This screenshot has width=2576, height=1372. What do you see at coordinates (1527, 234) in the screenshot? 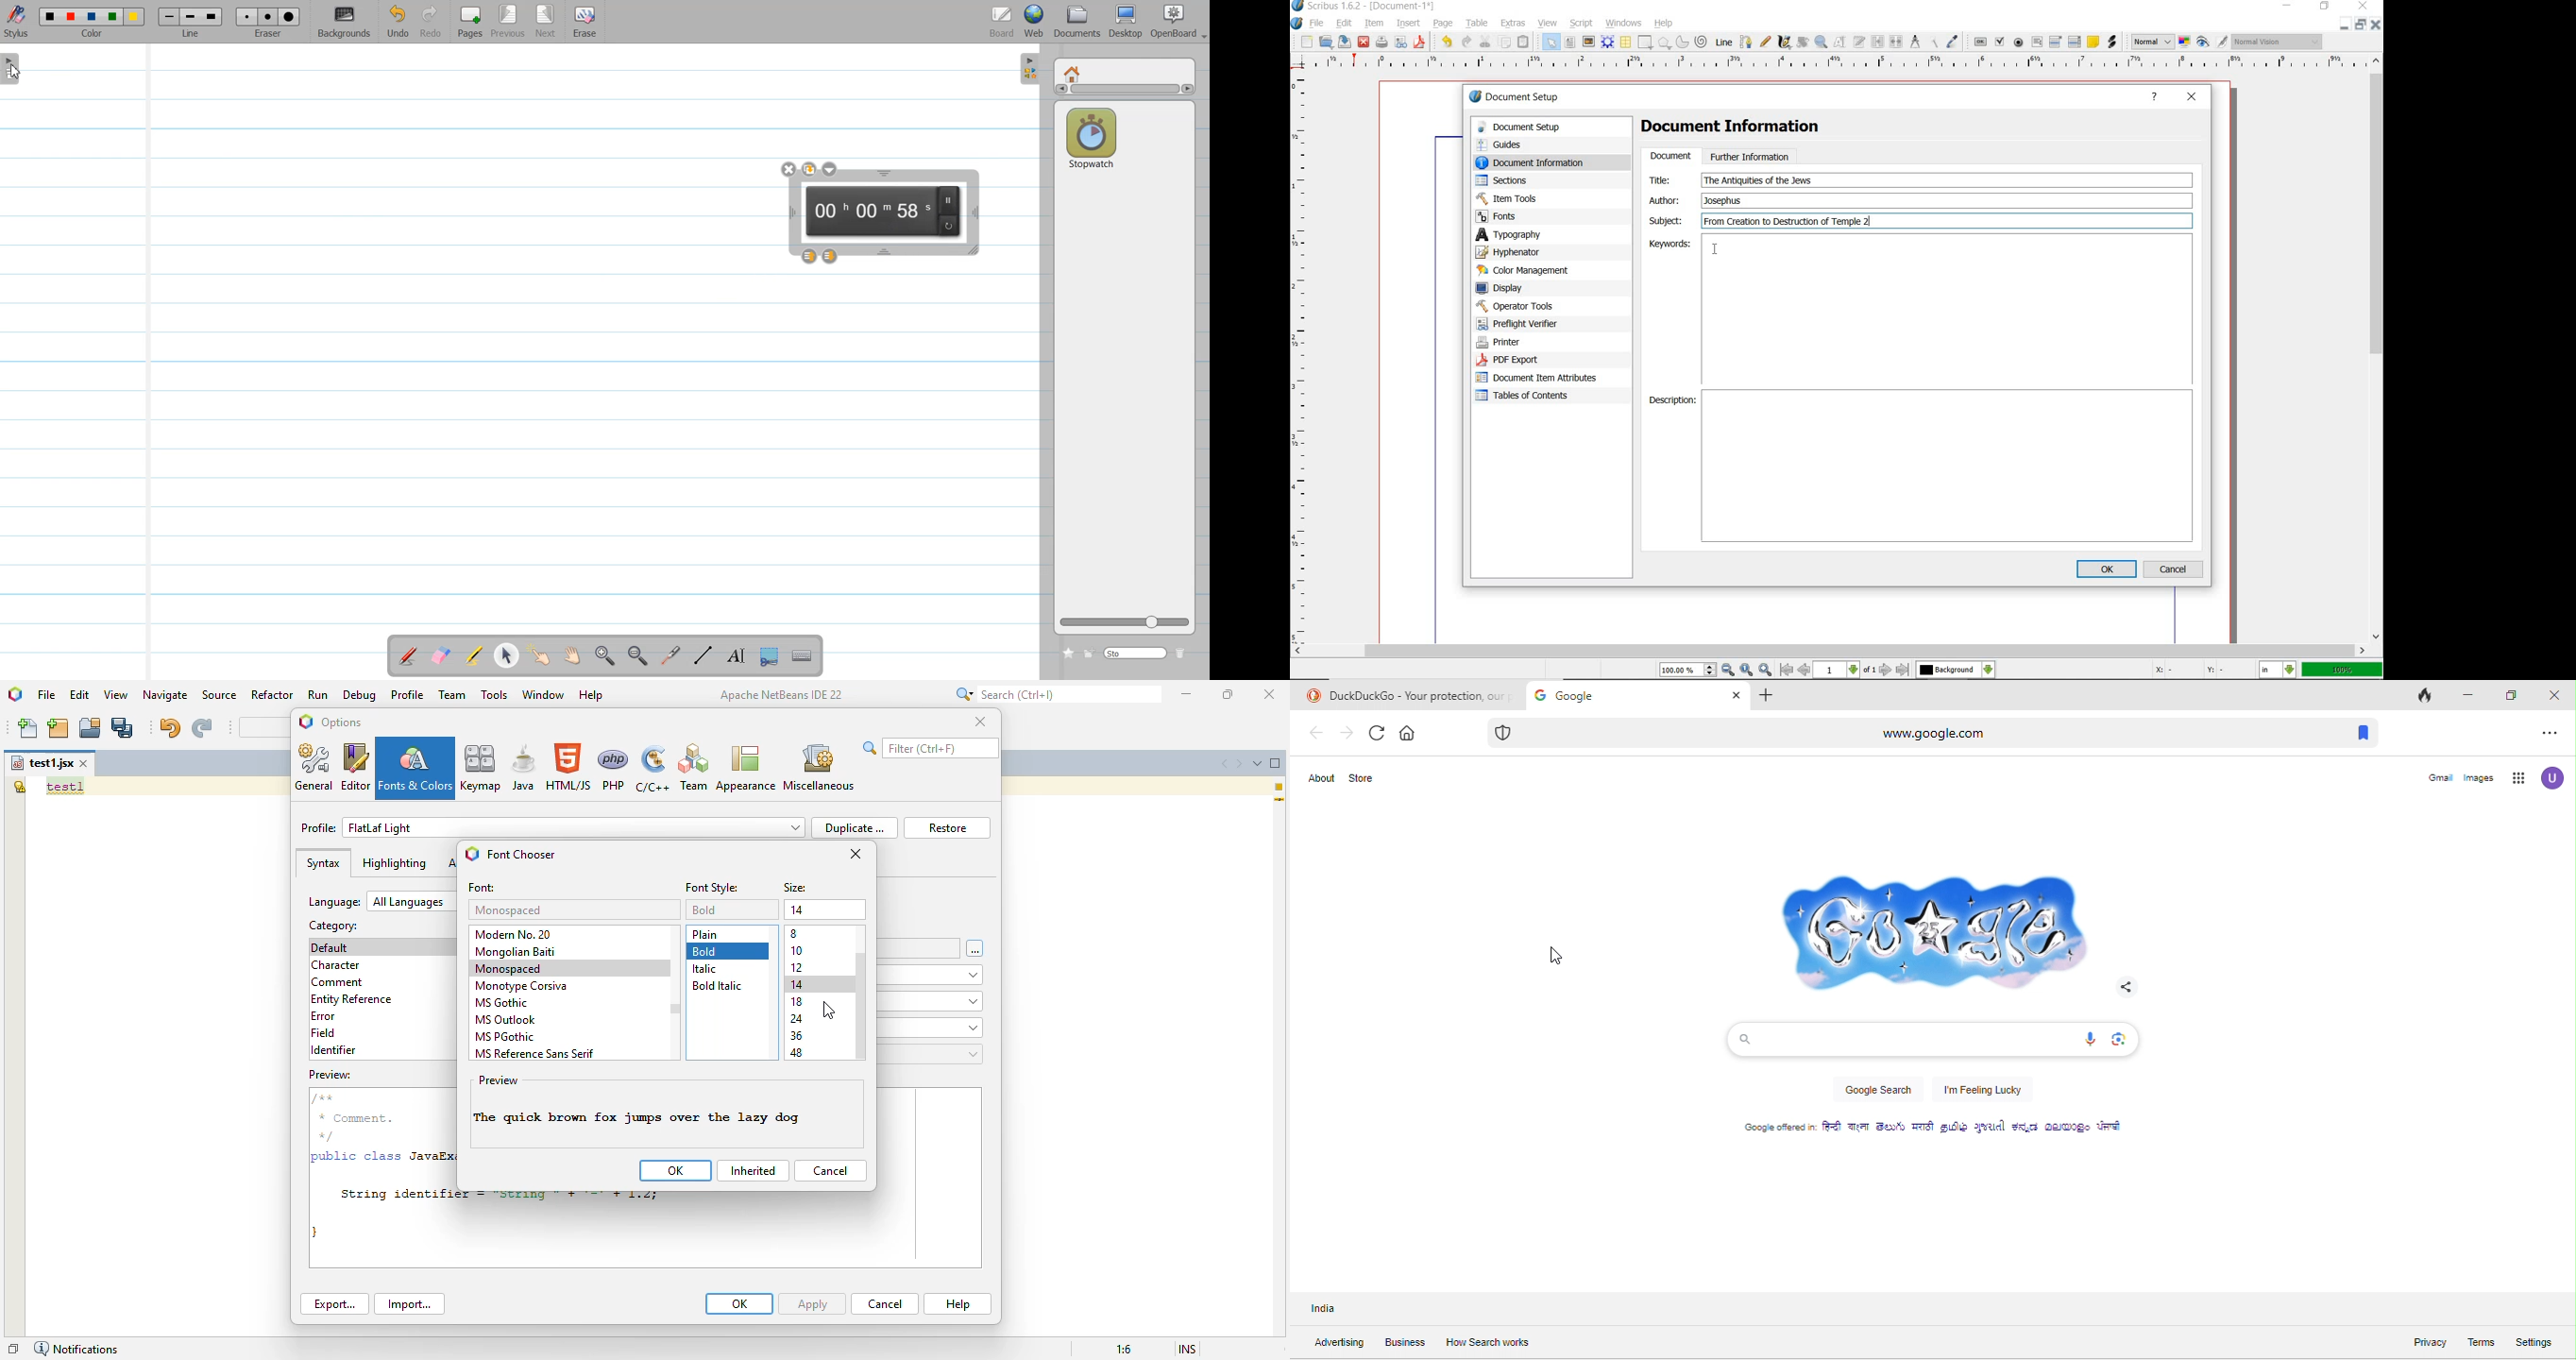
I see `typography` at bounding box center [1527, 234].